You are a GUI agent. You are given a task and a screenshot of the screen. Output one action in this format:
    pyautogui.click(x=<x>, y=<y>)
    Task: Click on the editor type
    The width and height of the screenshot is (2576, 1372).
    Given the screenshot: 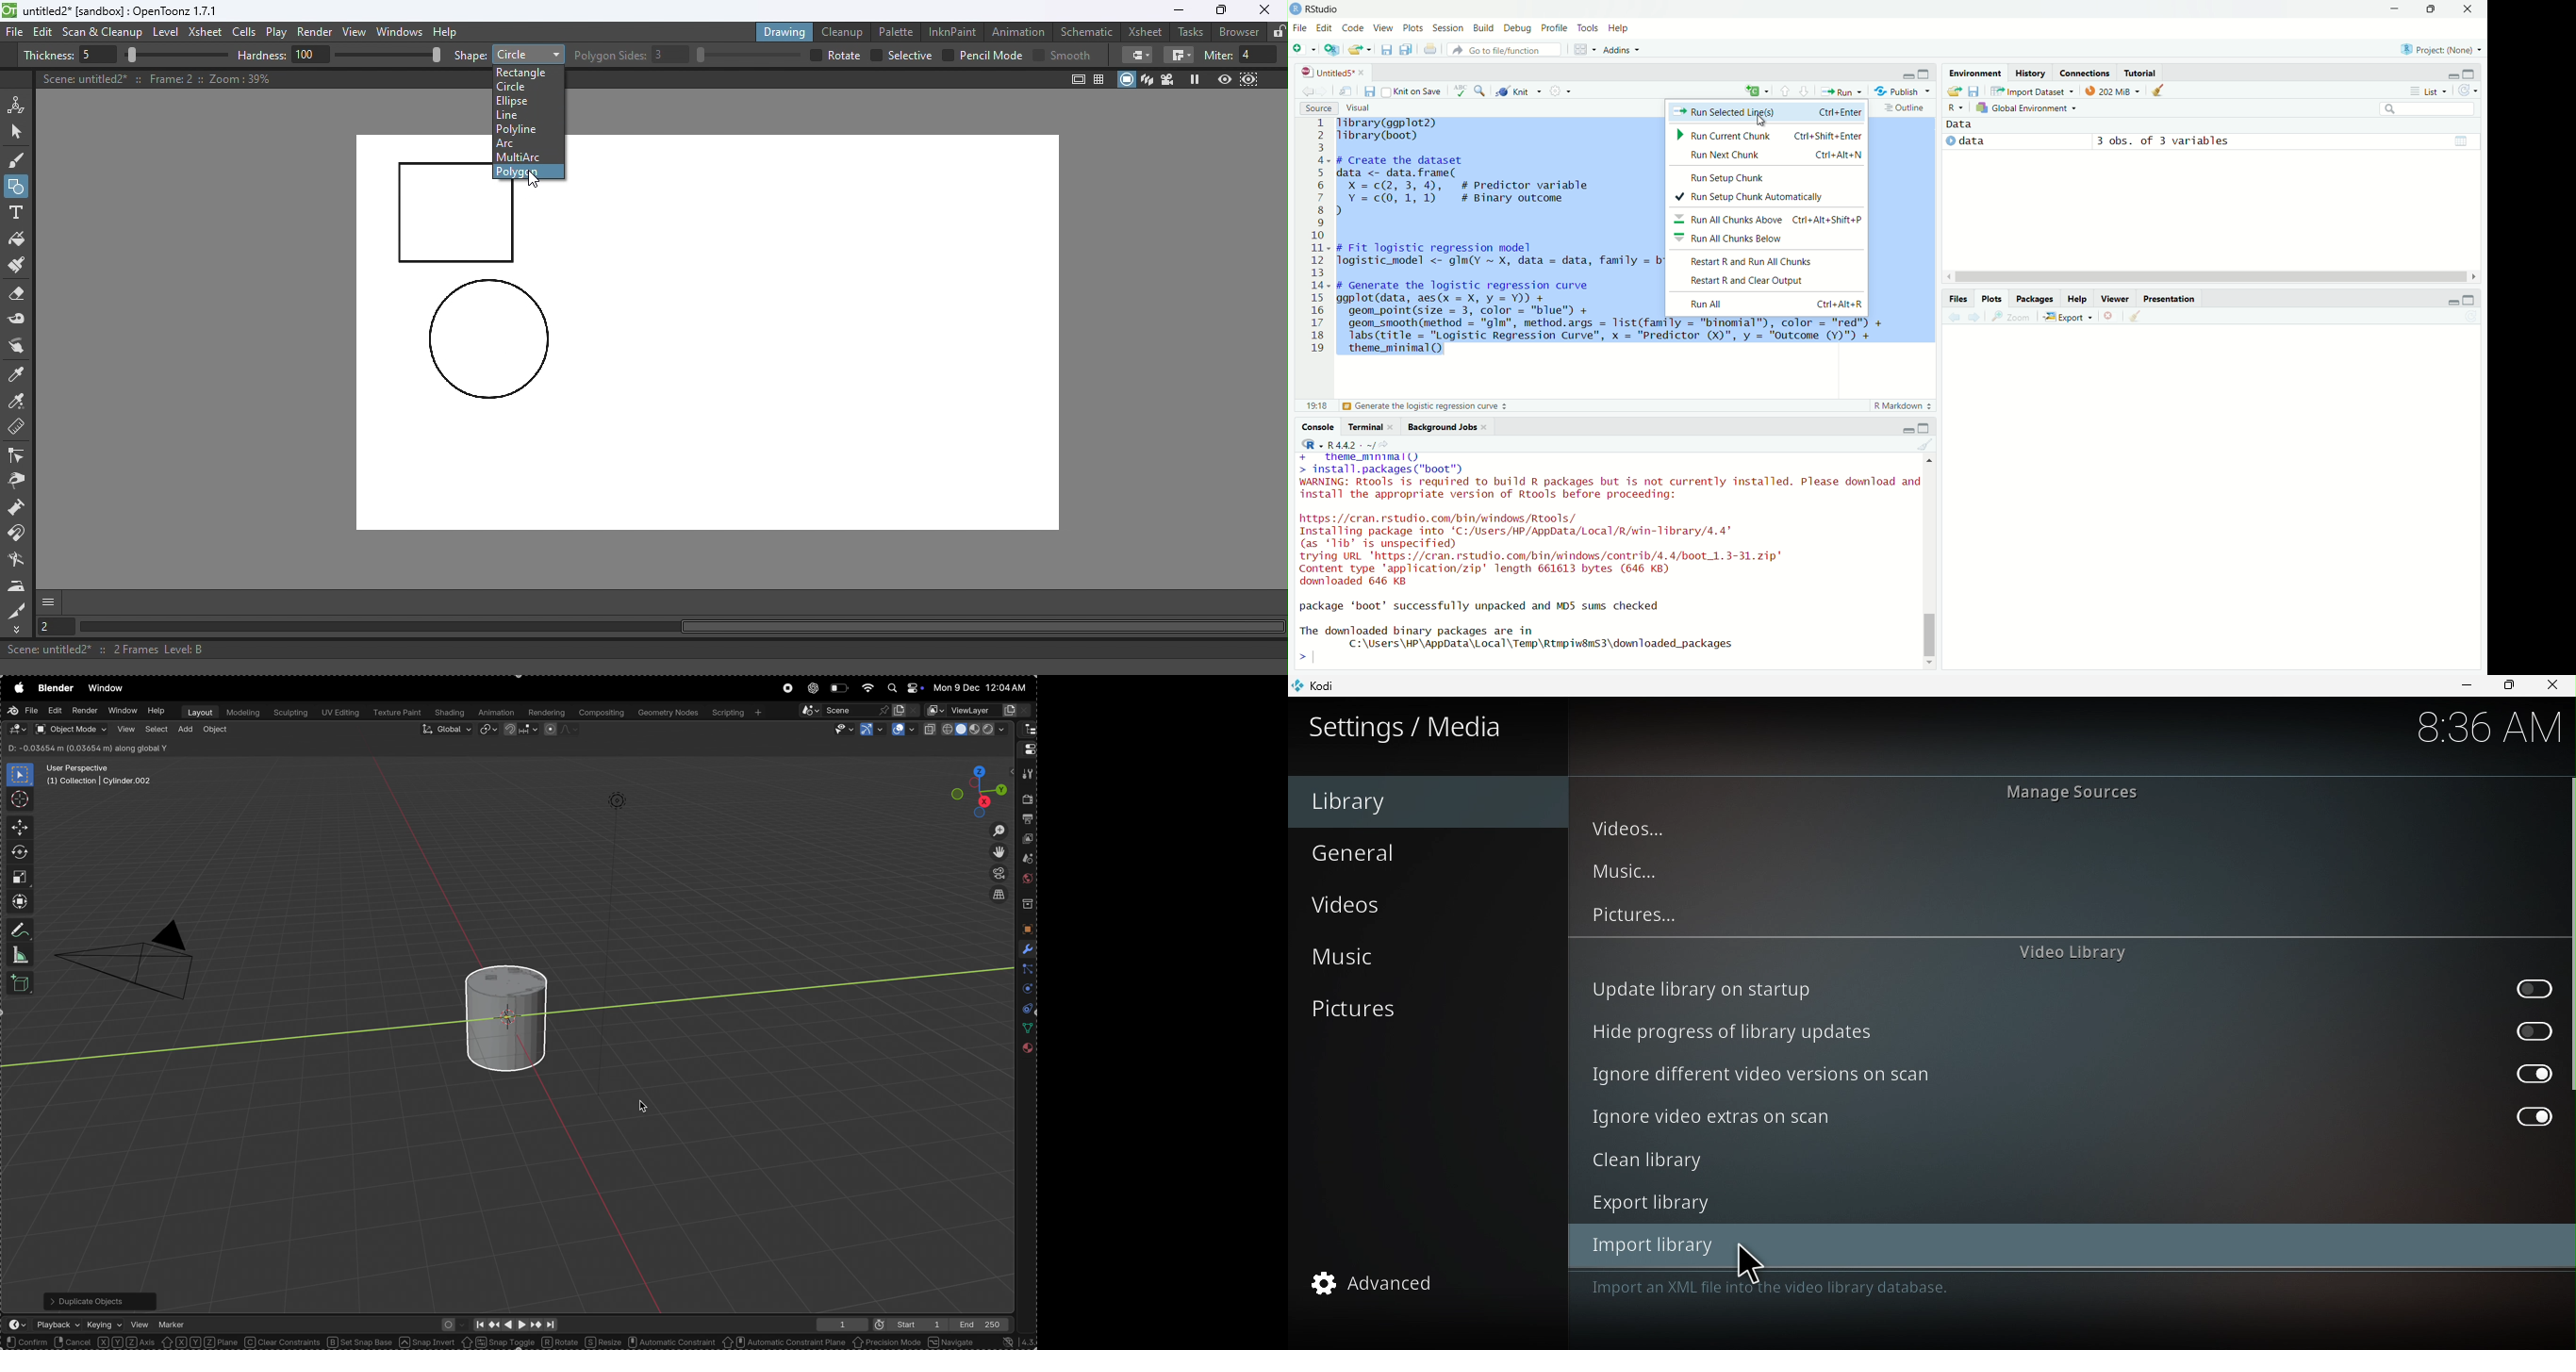 What is the action you would take?
    pyautogui.click(x=17, y=729)
    